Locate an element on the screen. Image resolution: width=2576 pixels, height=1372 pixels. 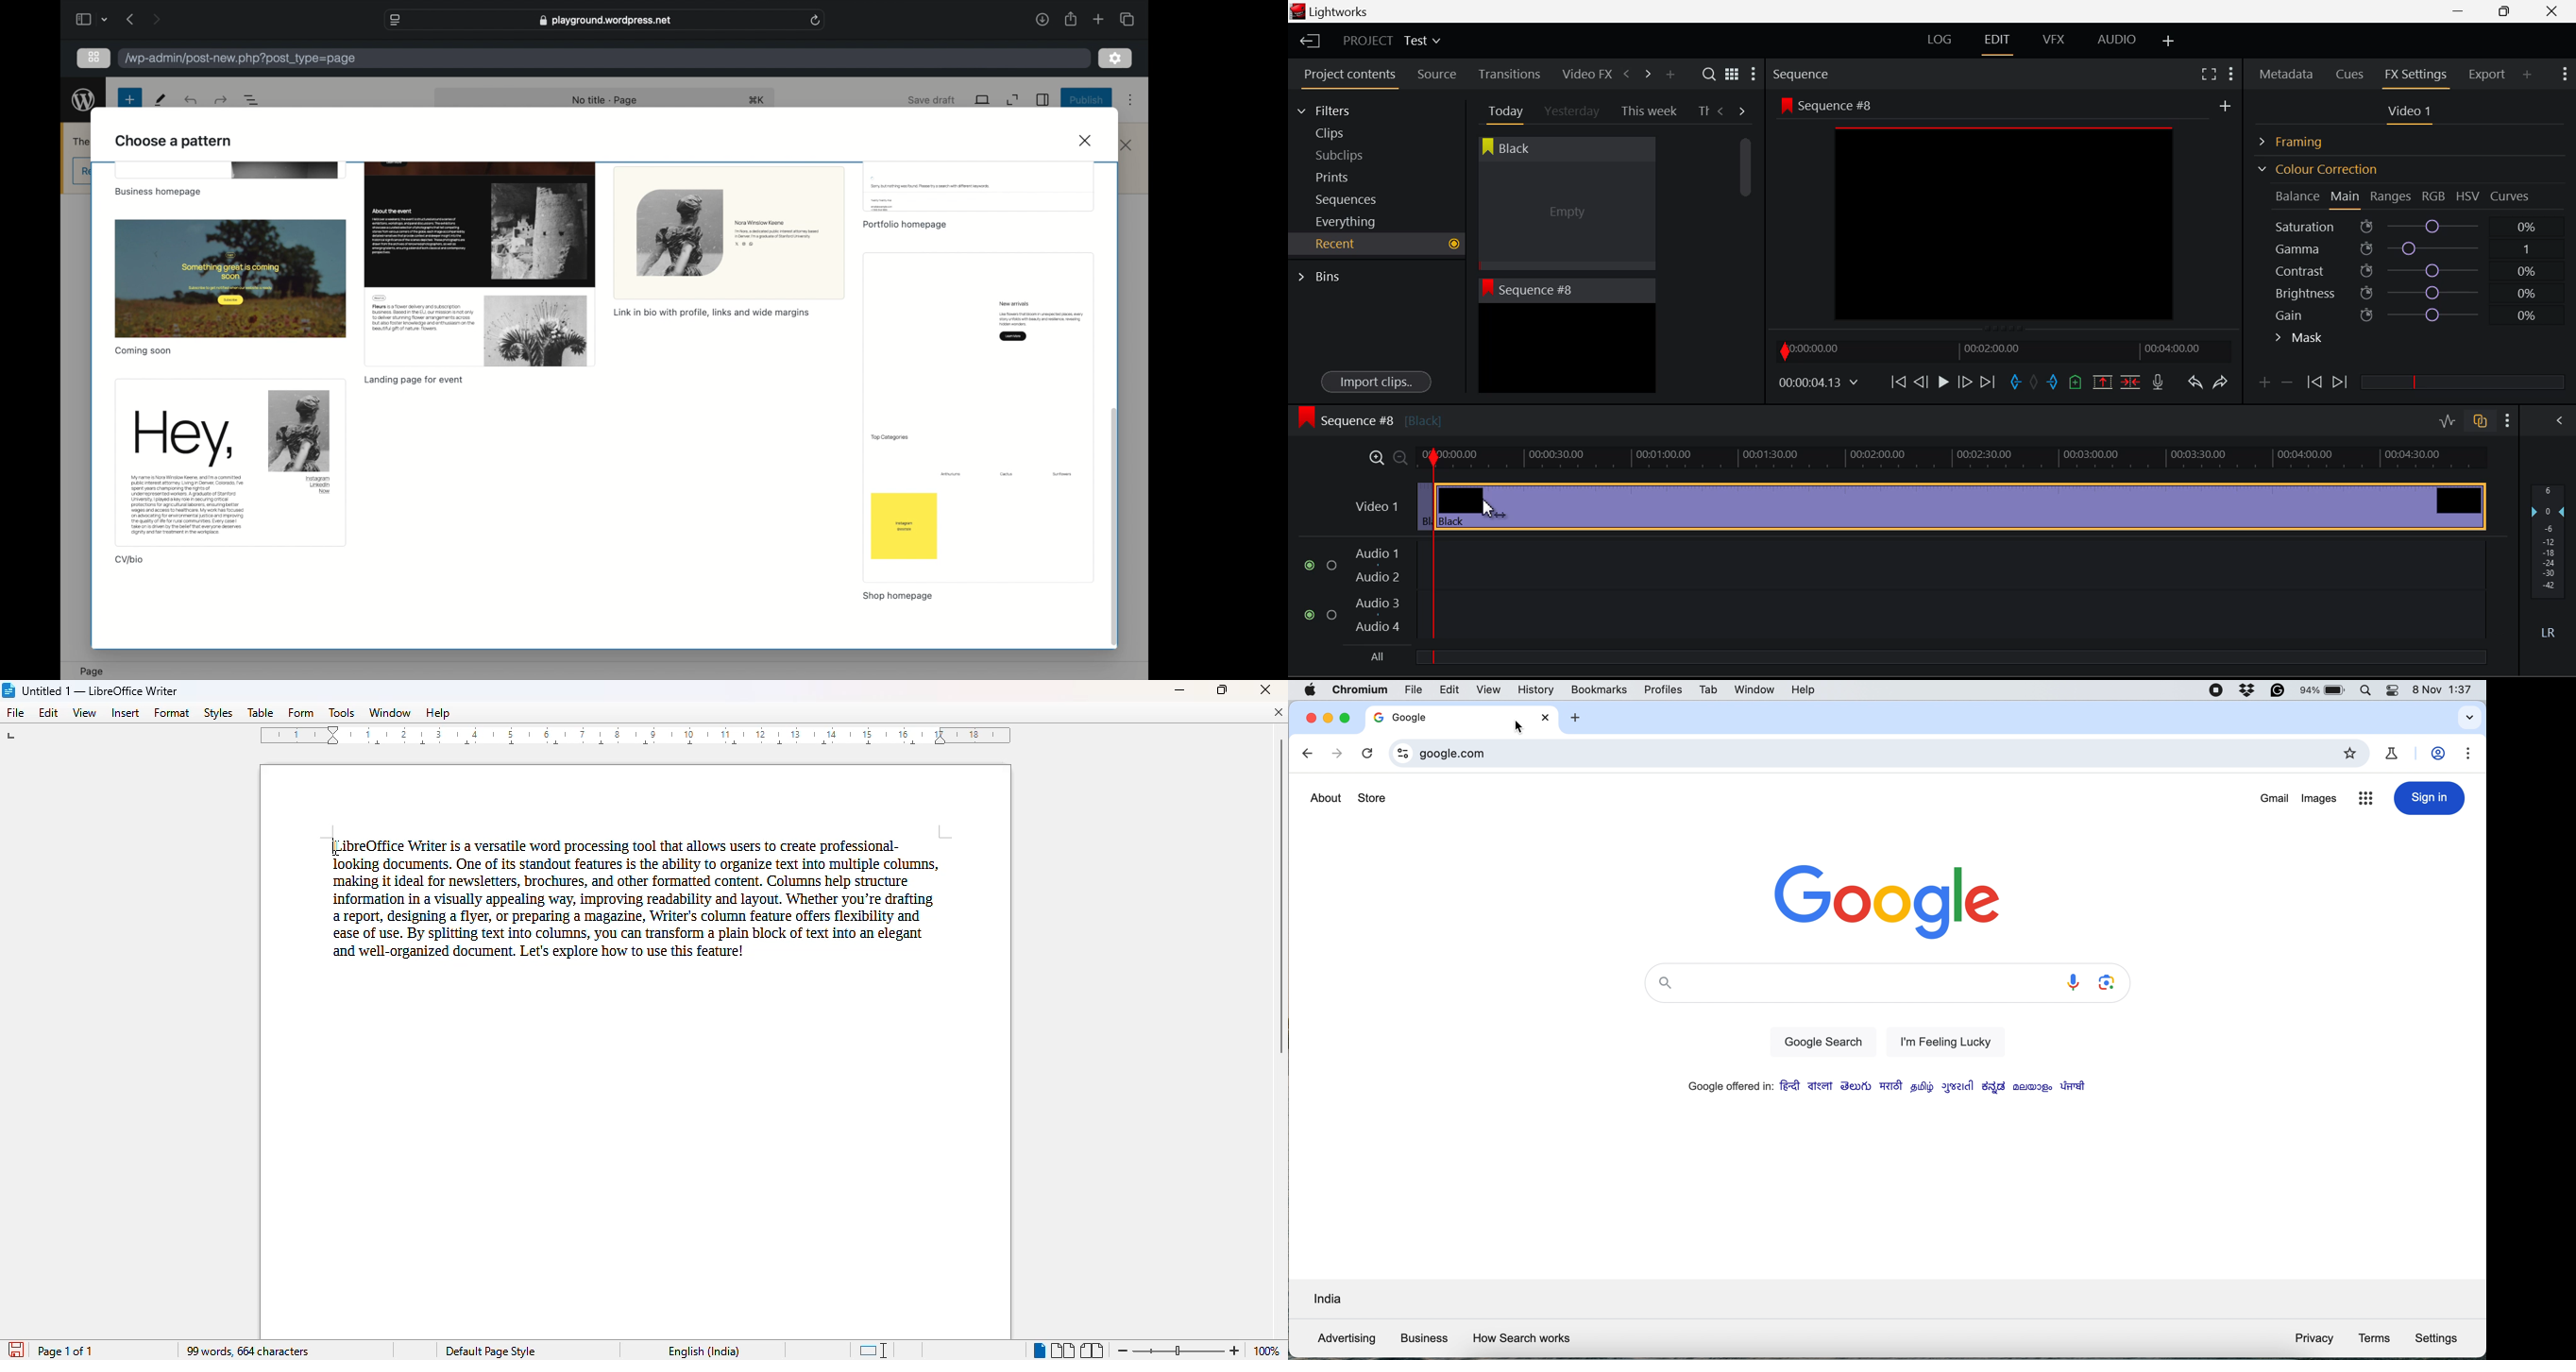
publish is located at coordinates (1085, 101).